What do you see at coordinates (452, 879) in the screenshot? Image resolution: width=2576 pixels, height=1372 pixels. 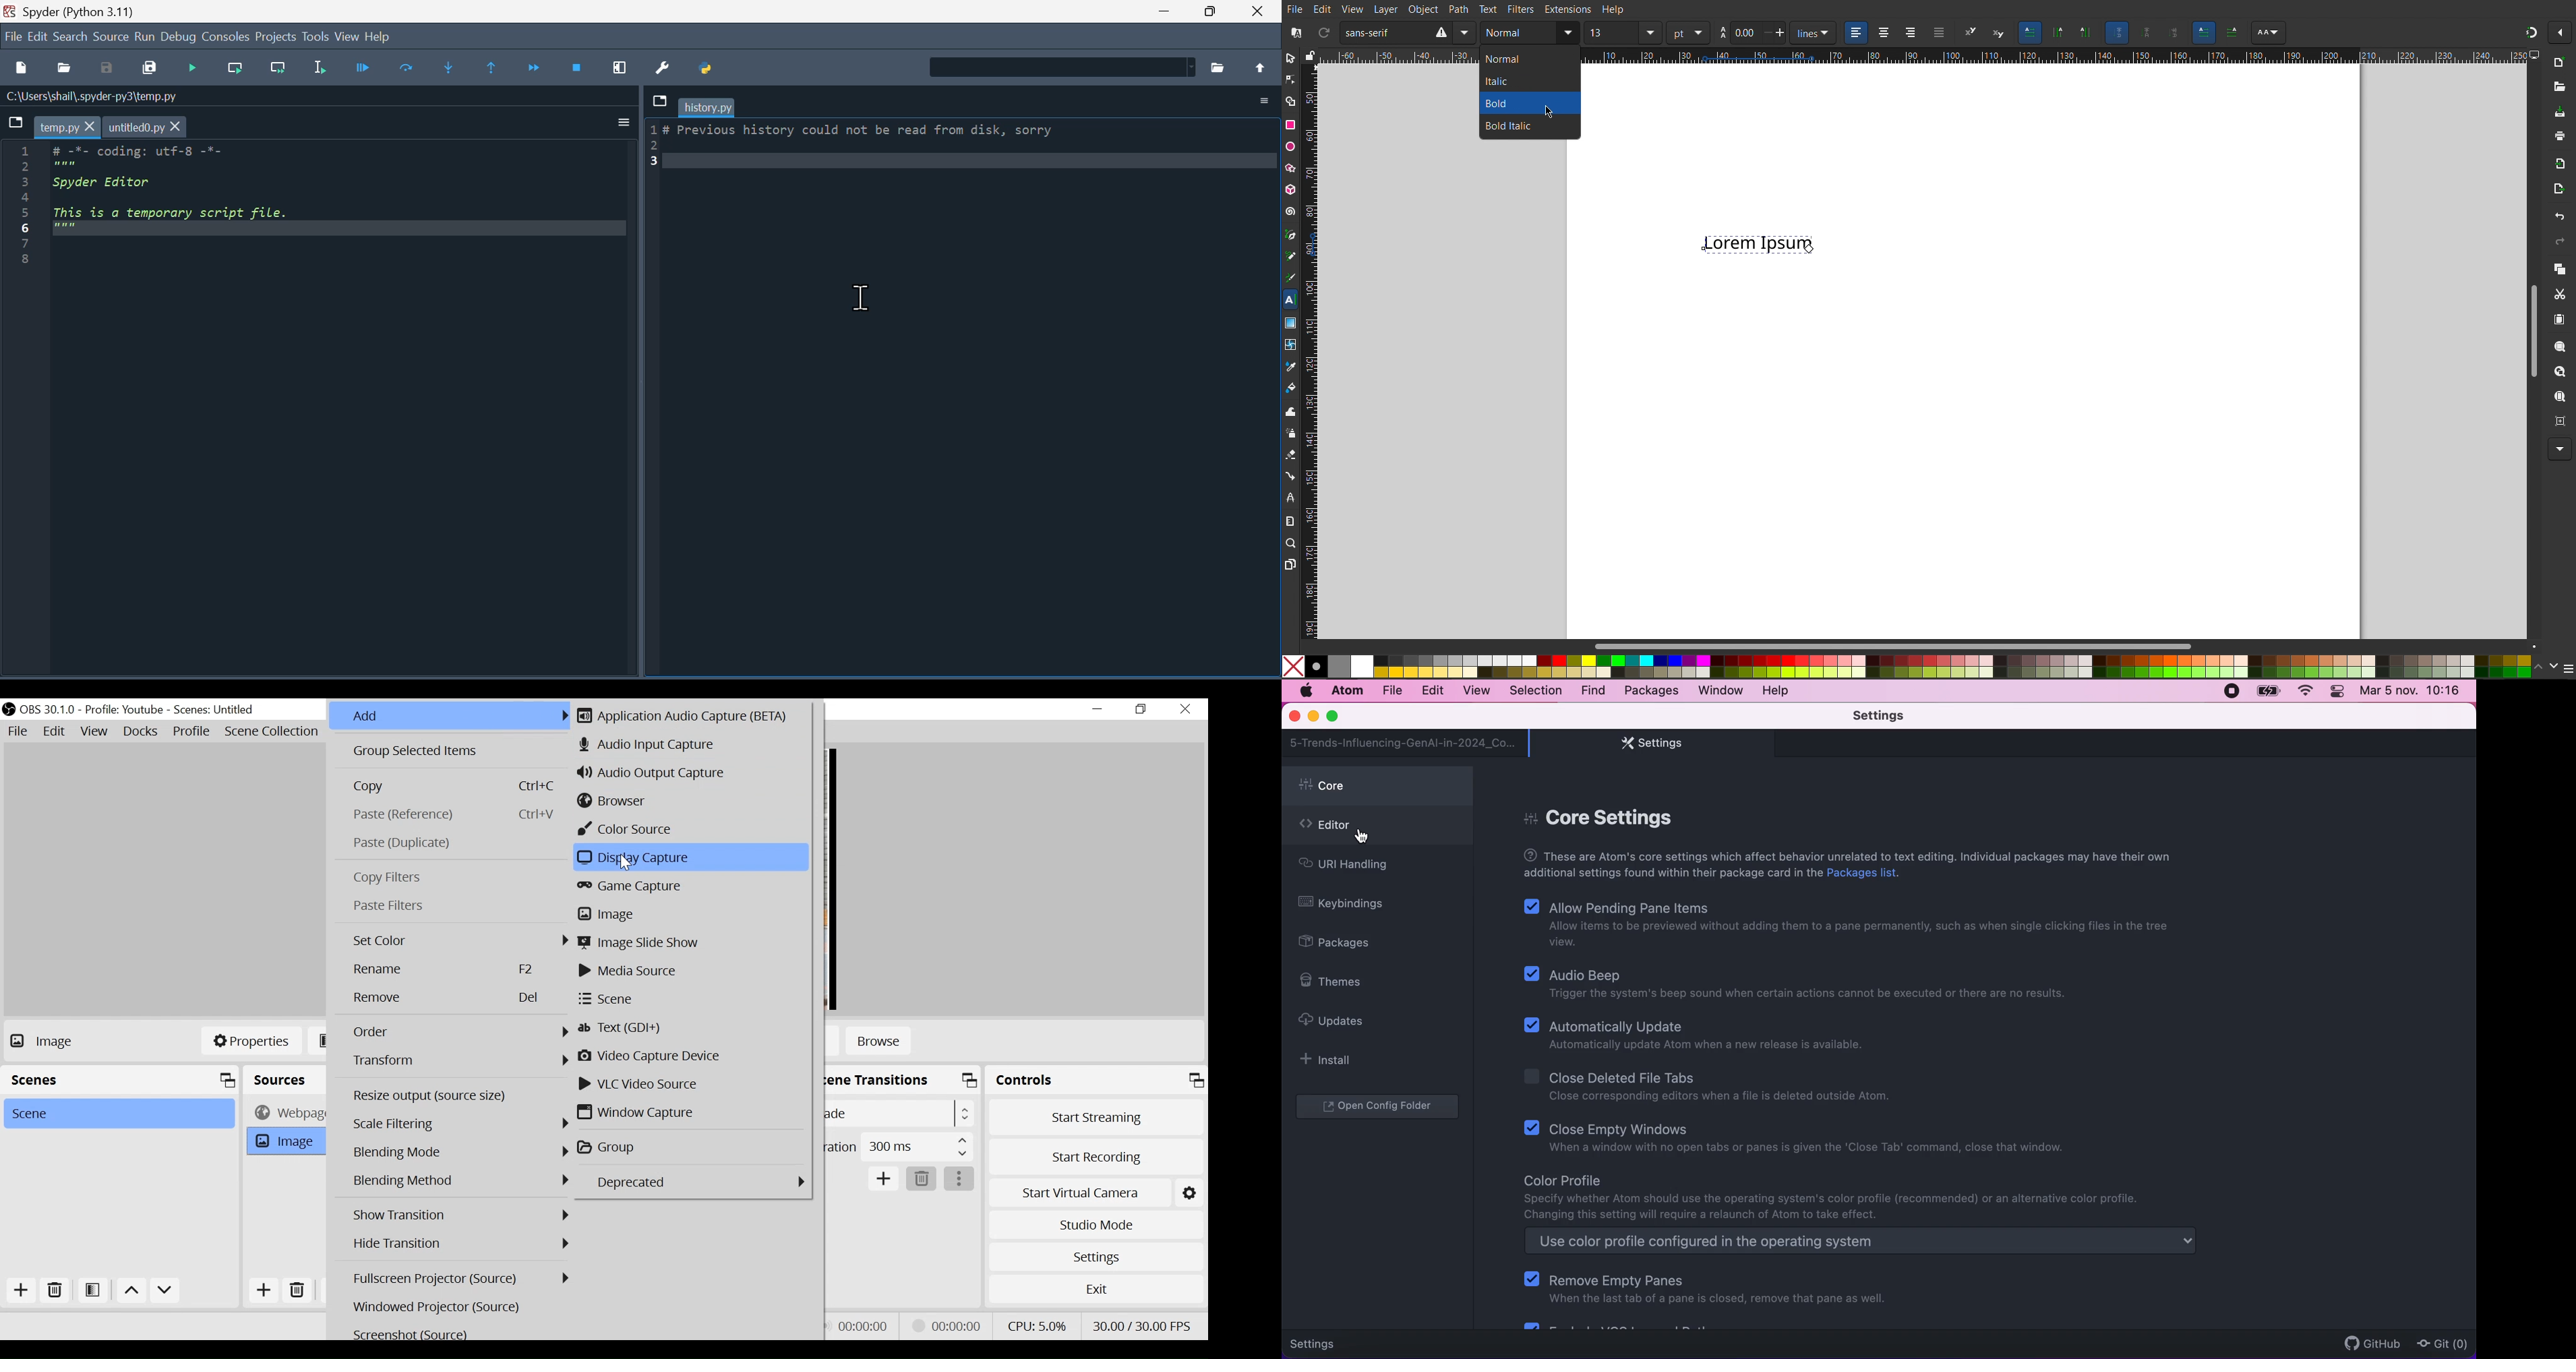 I see `Copy Filters` at bounding box center [452, 879].